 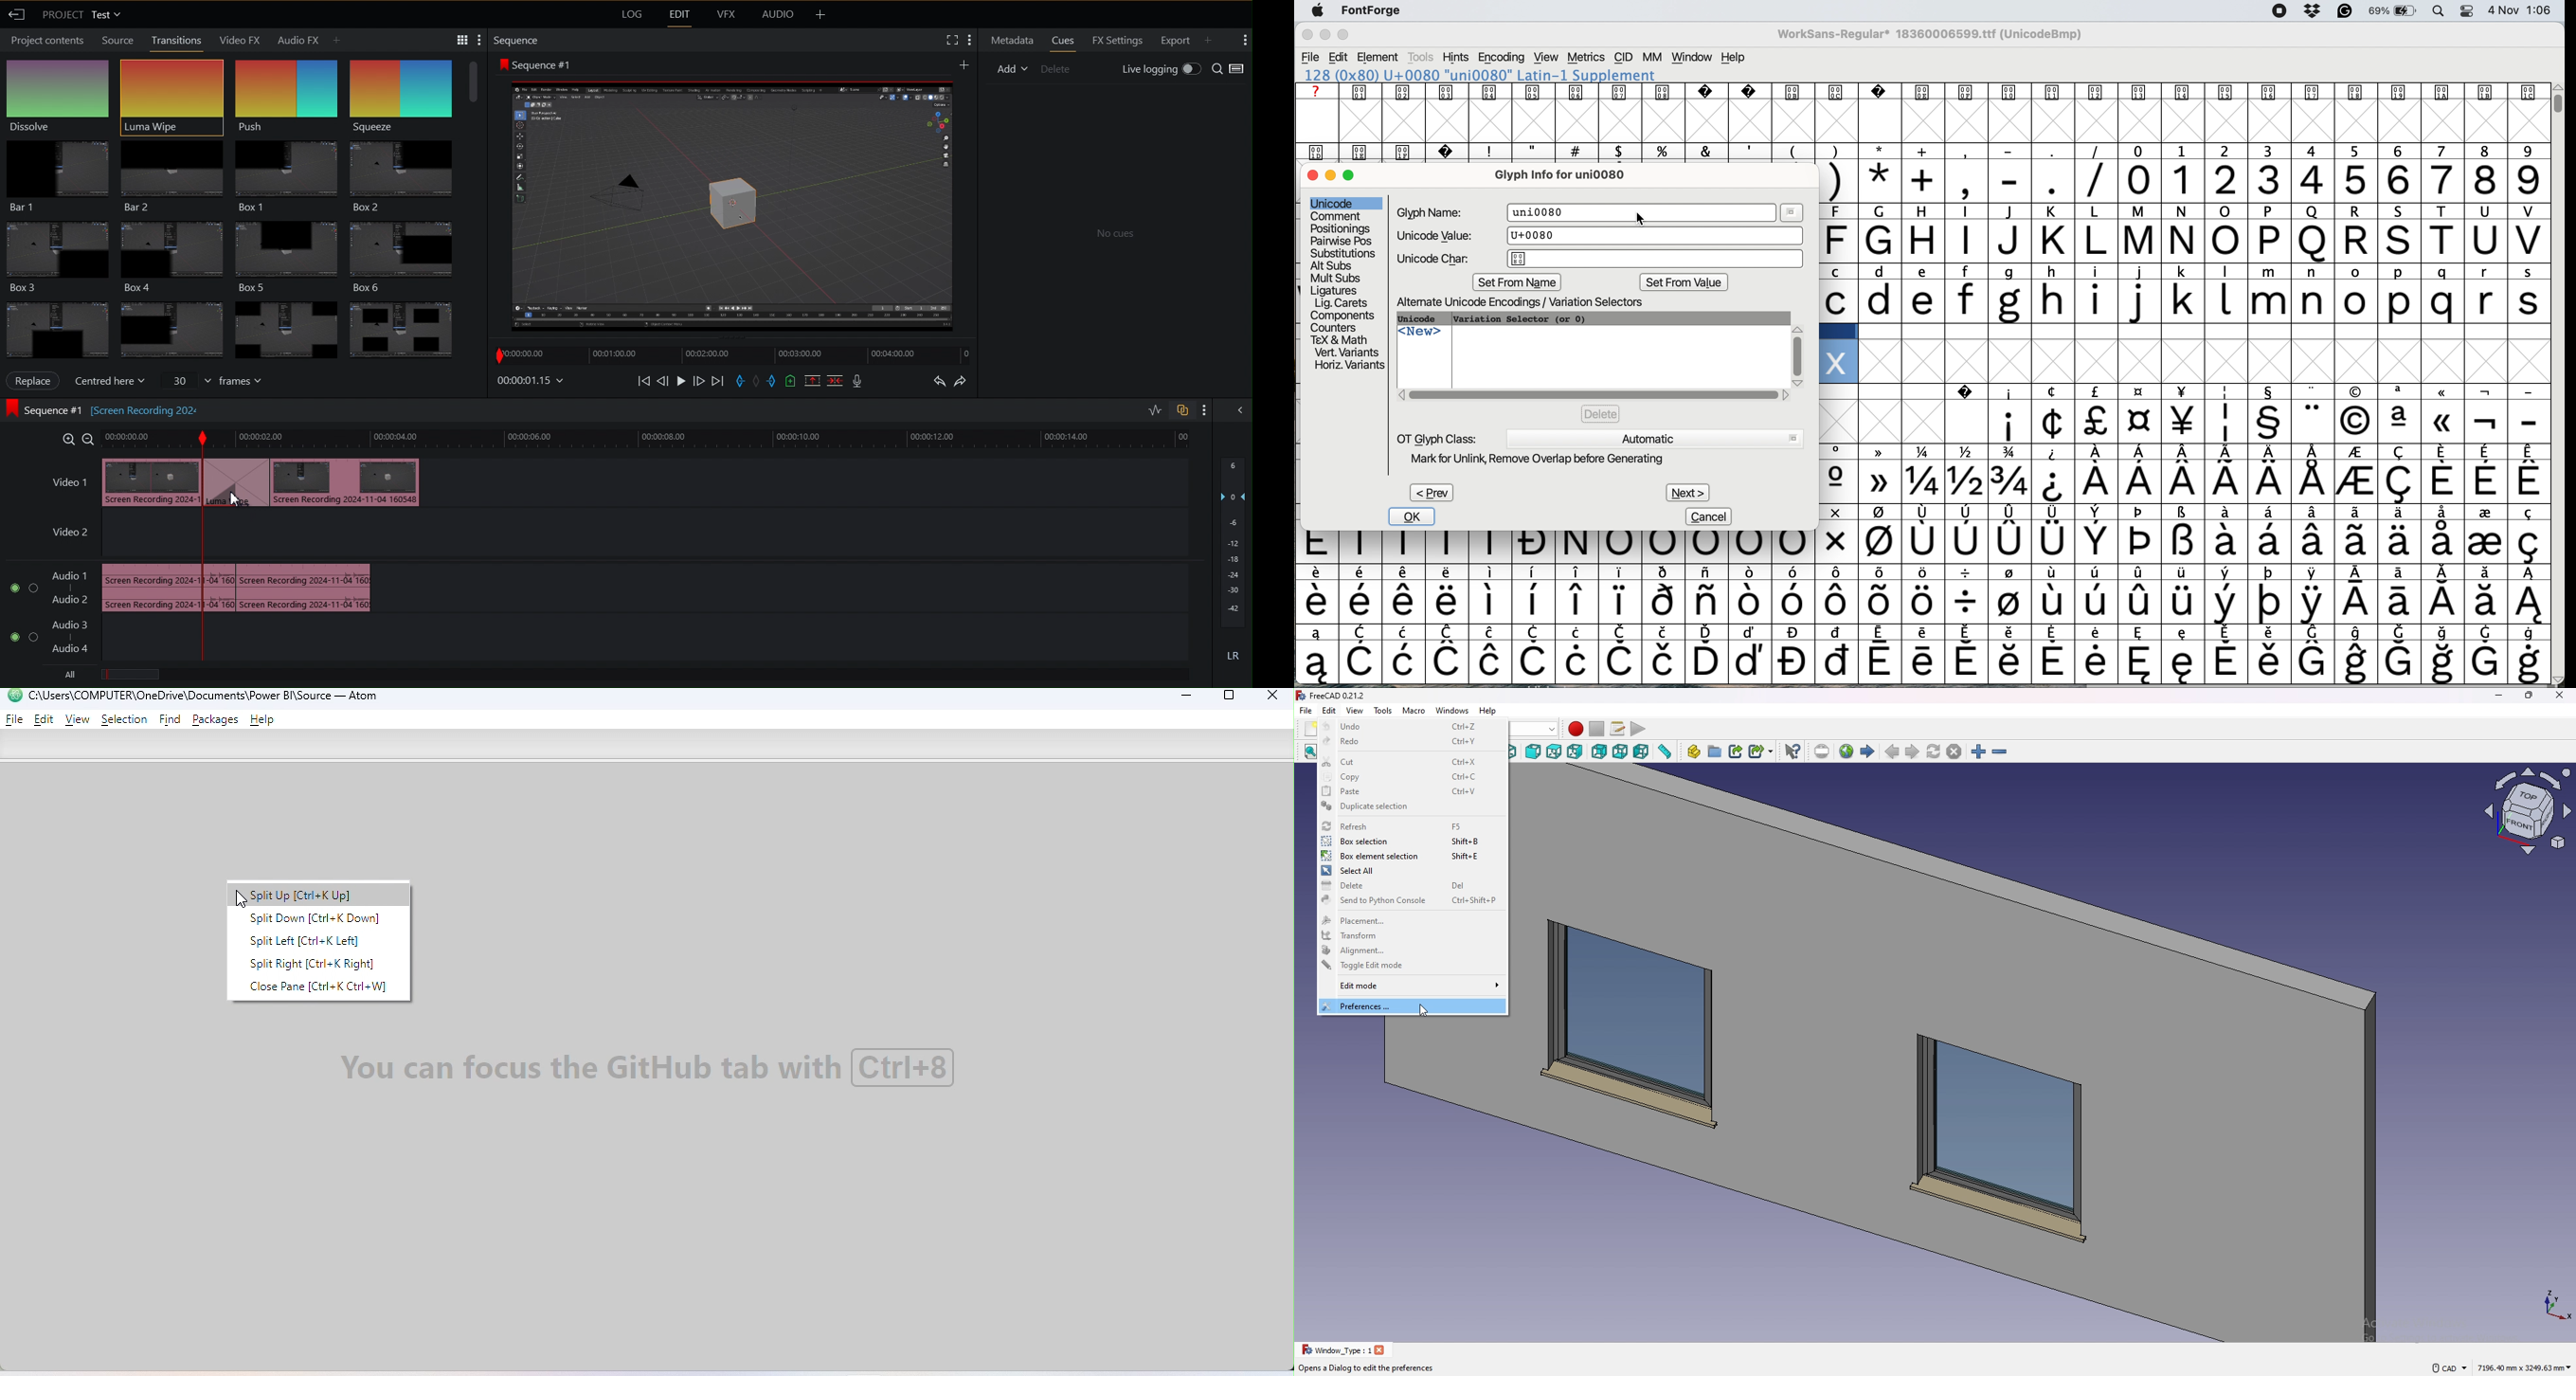 What do you see at coordinates (1410, 825) in the screenshot?
I see `refresh  F5` at bounding box center [1410, 825].